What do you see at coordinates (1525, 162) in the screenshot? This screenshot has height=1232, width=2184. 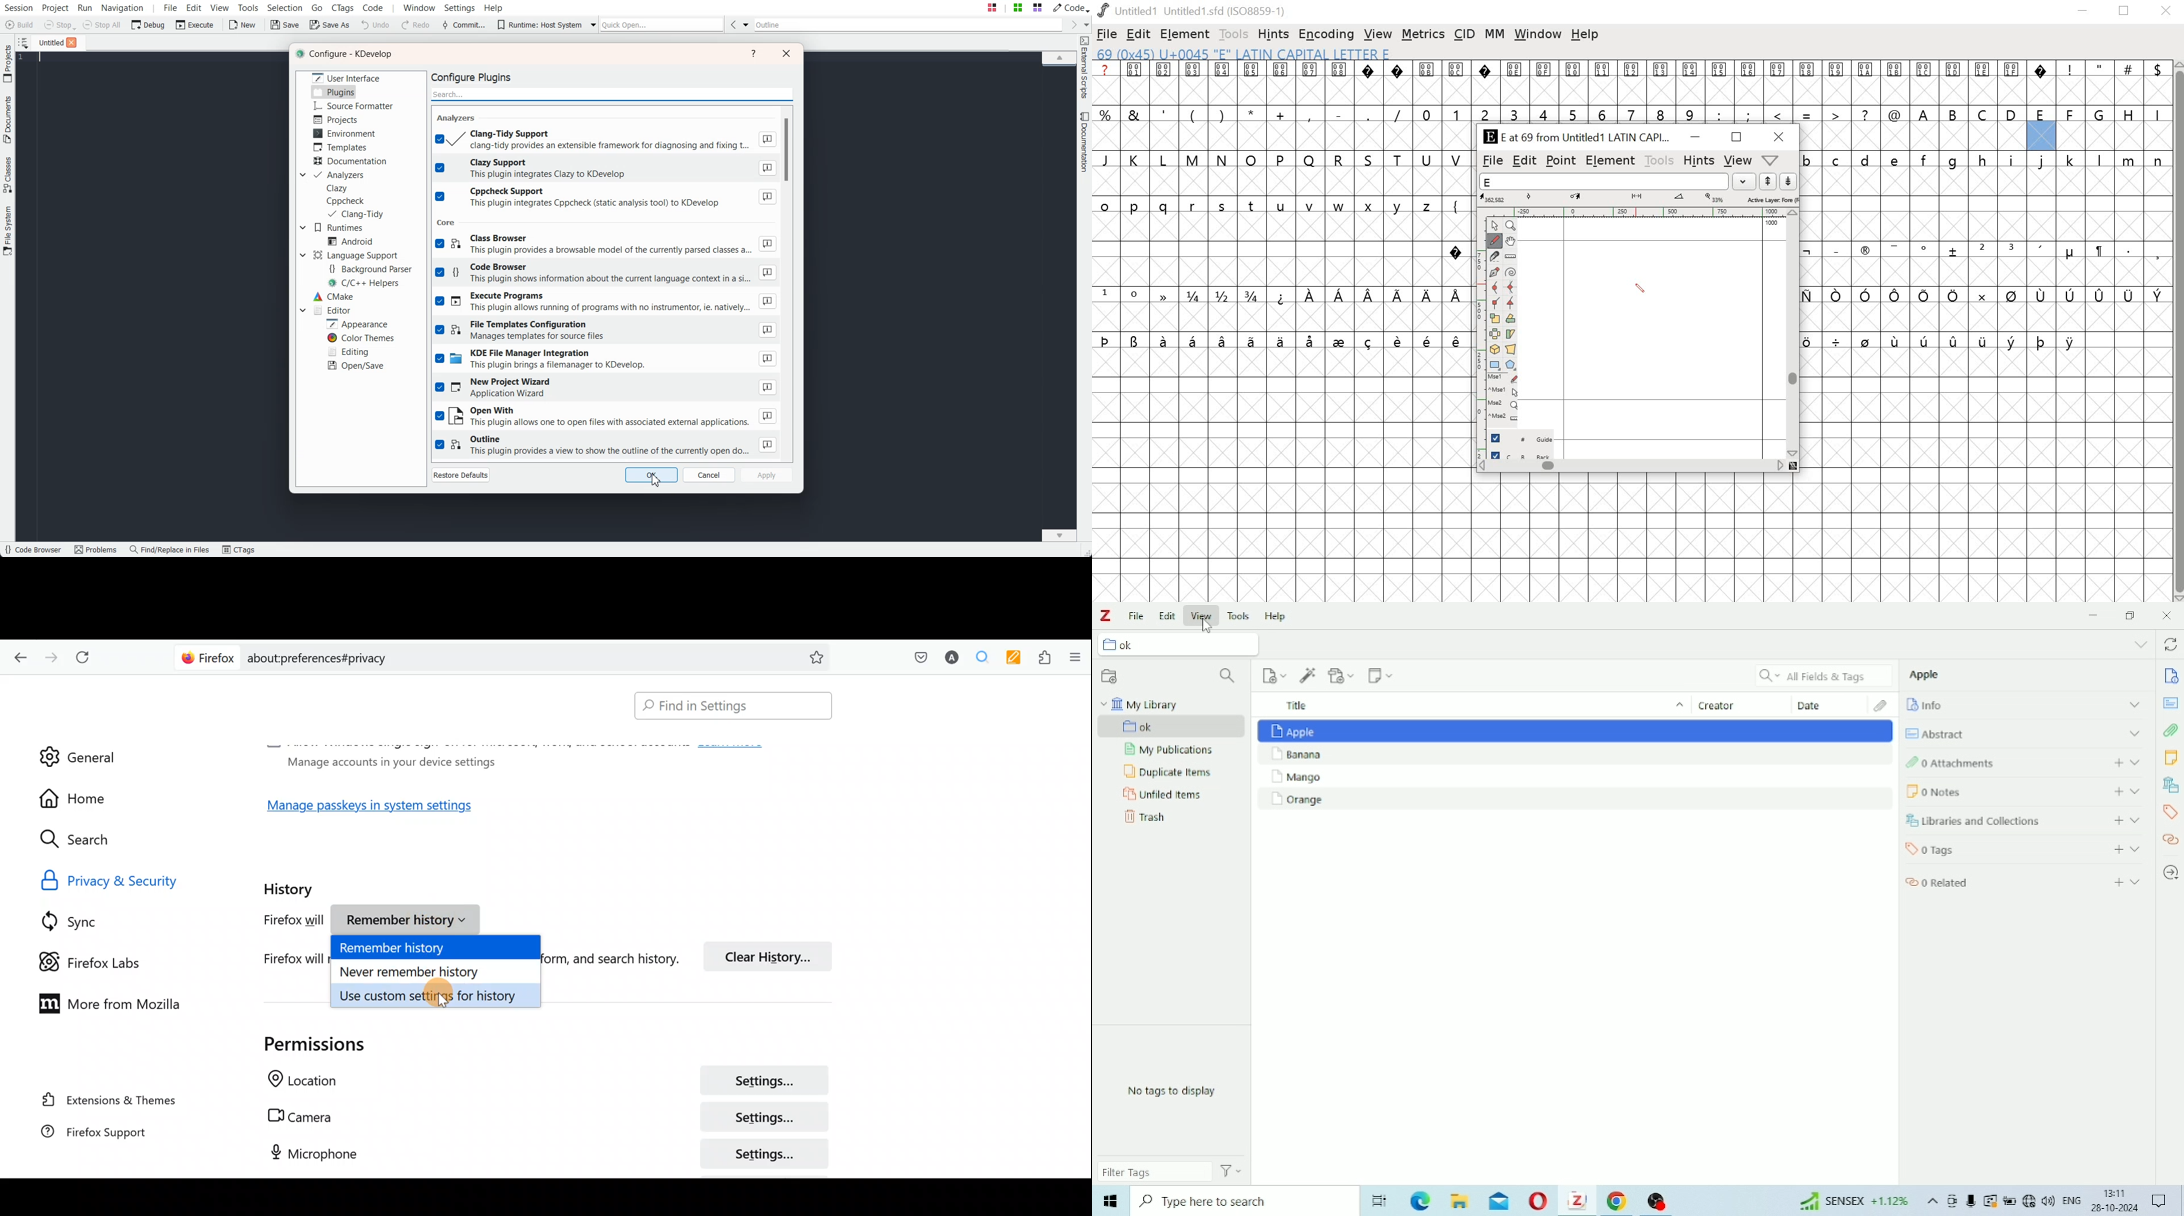 I see `edit` at bounding box center [1525, 162].